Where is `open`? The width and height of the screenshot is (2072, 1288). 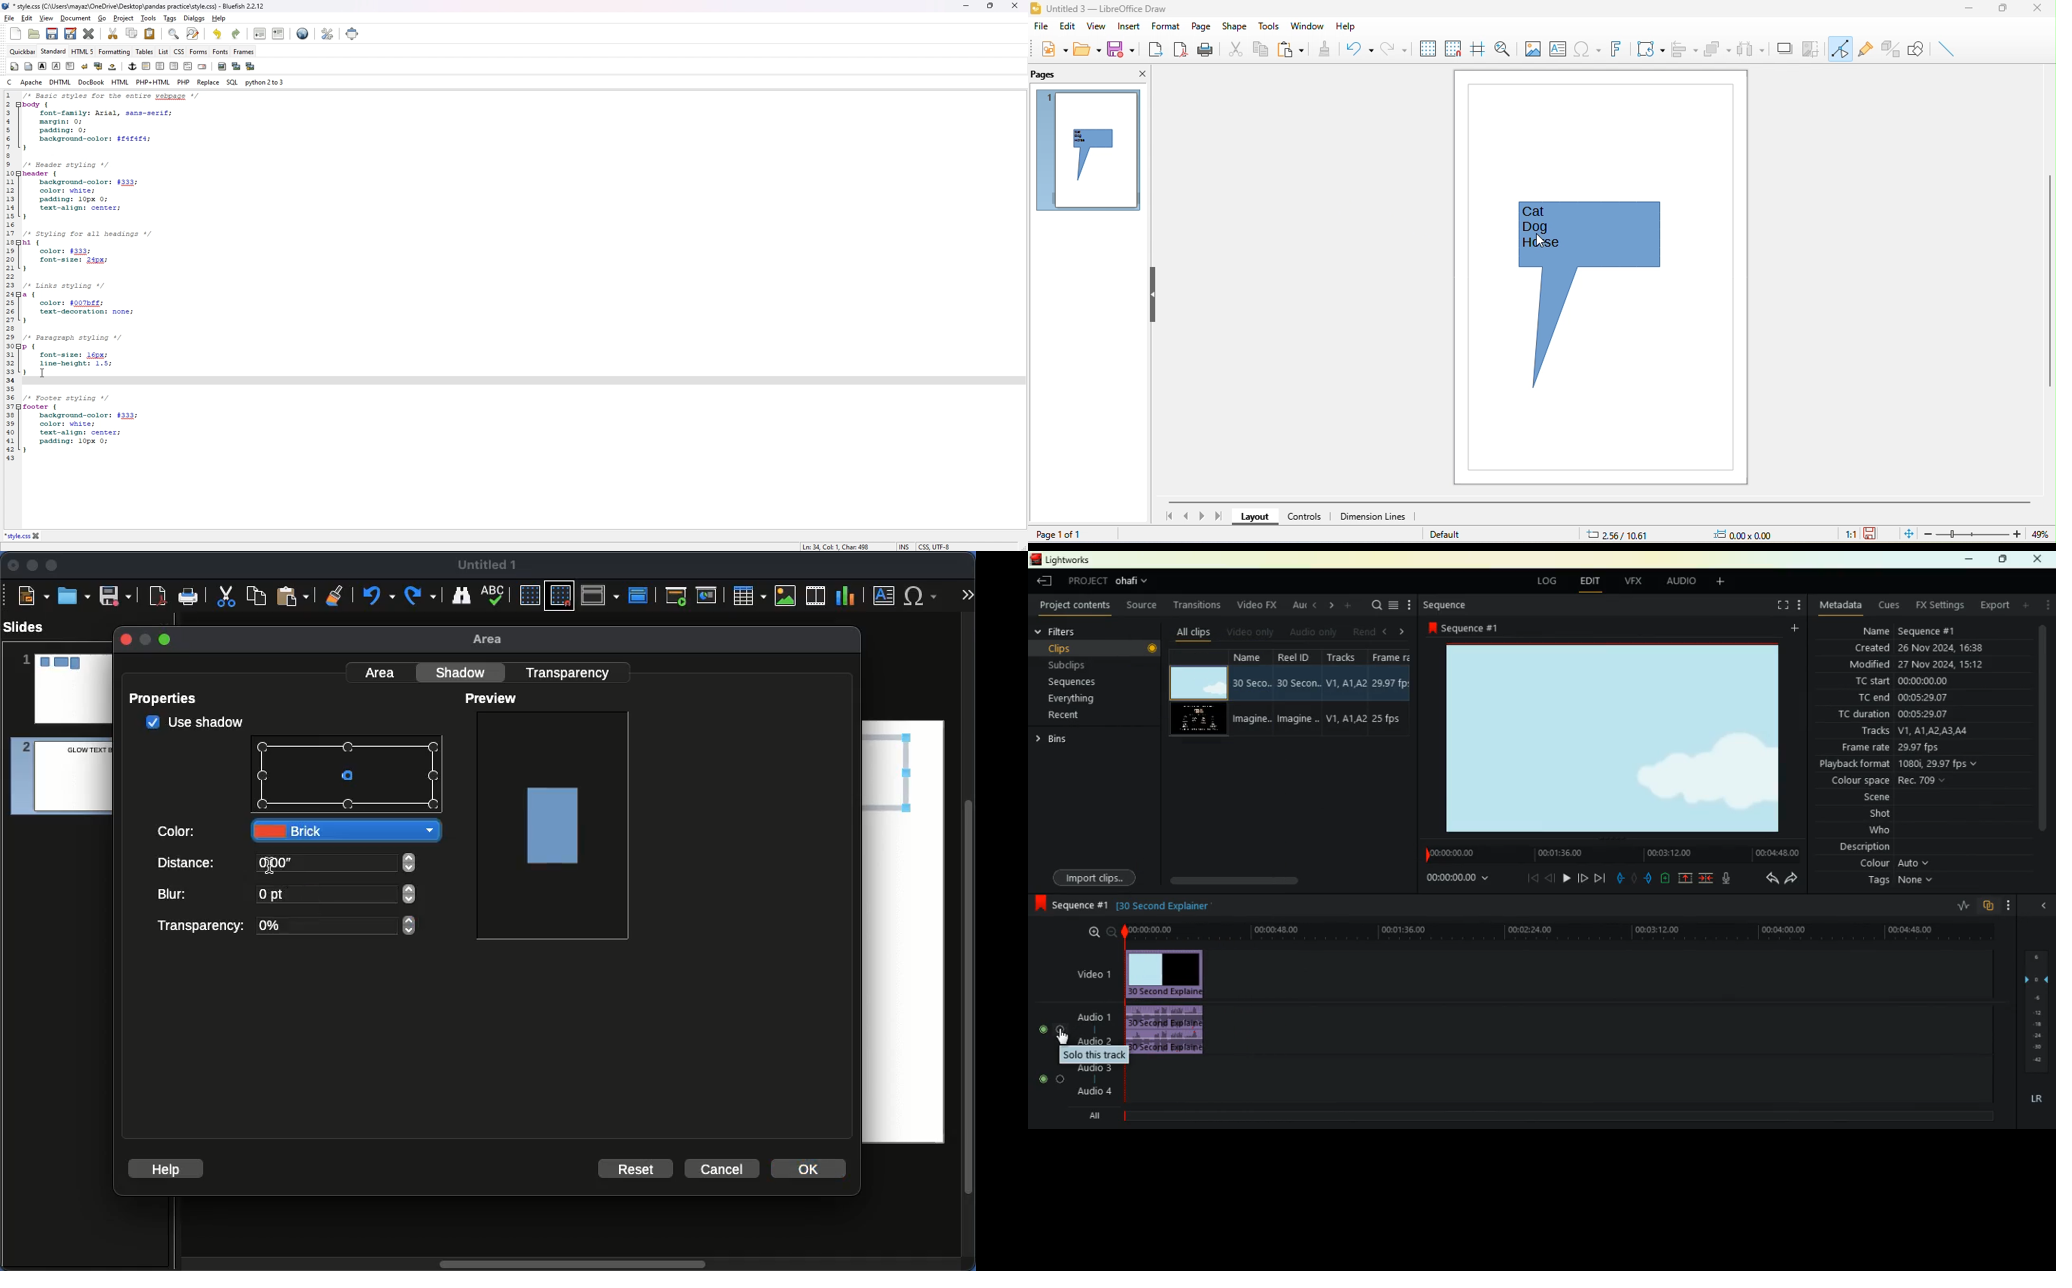
open is located at coordinates (34, 34).